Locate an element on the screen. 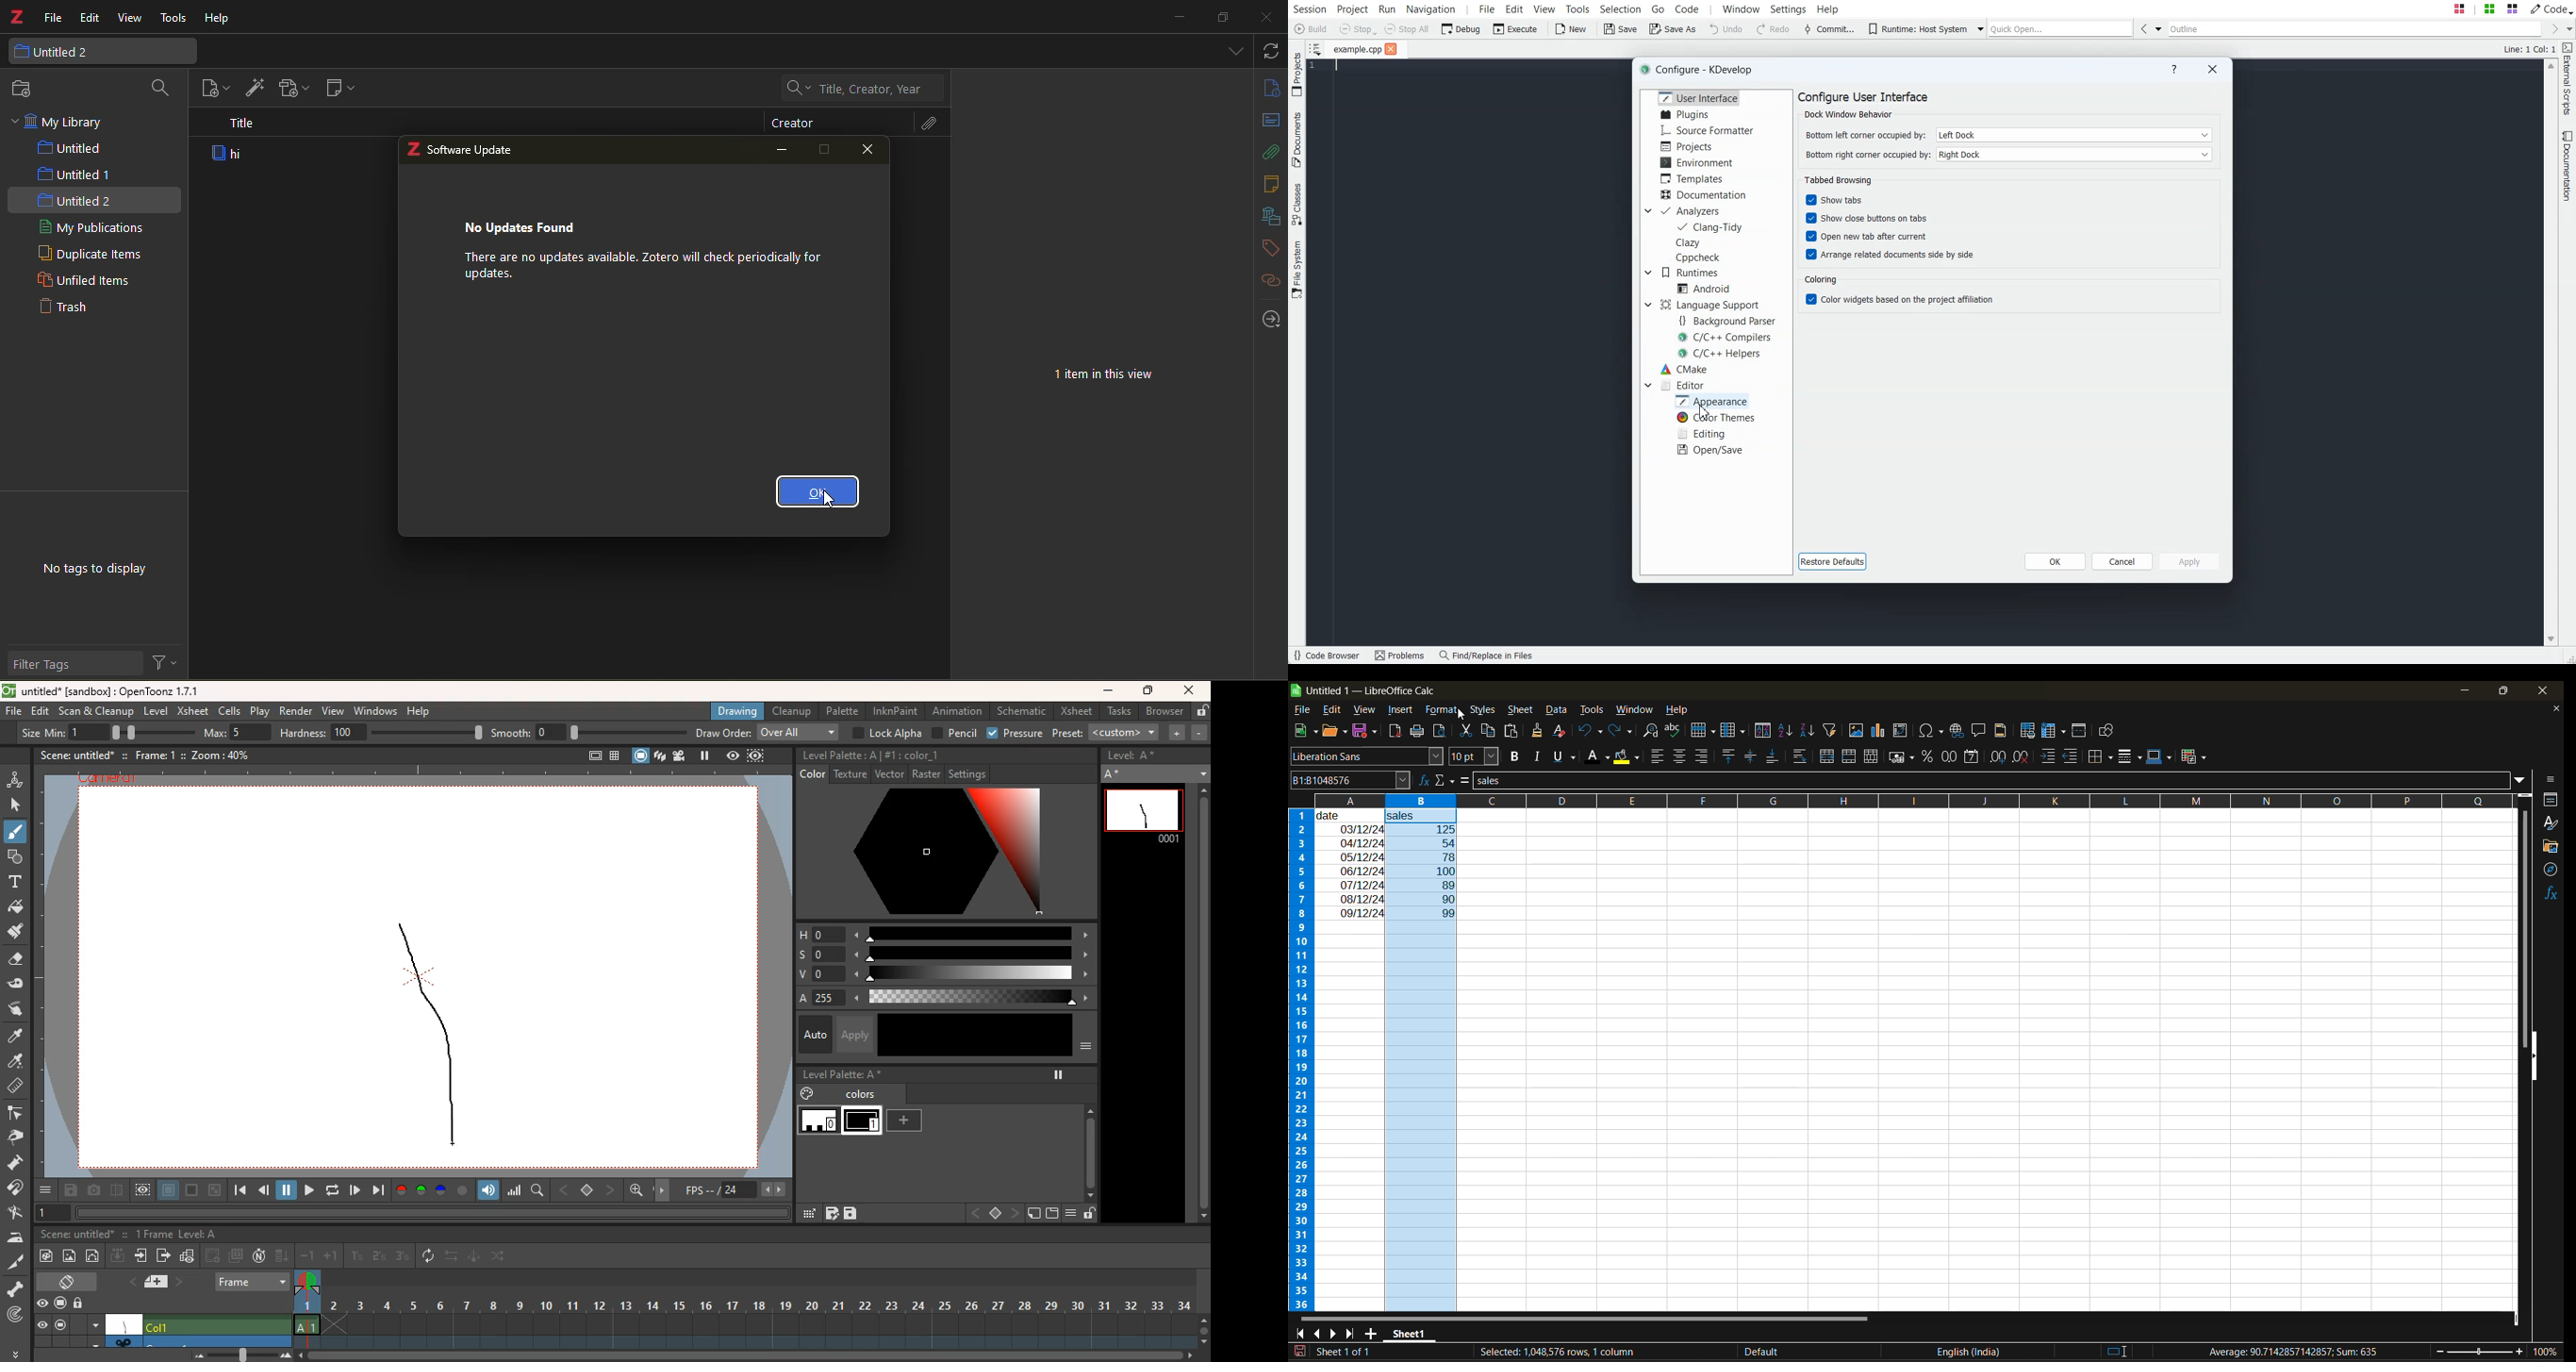  print is located at coordinates (1416, 732).